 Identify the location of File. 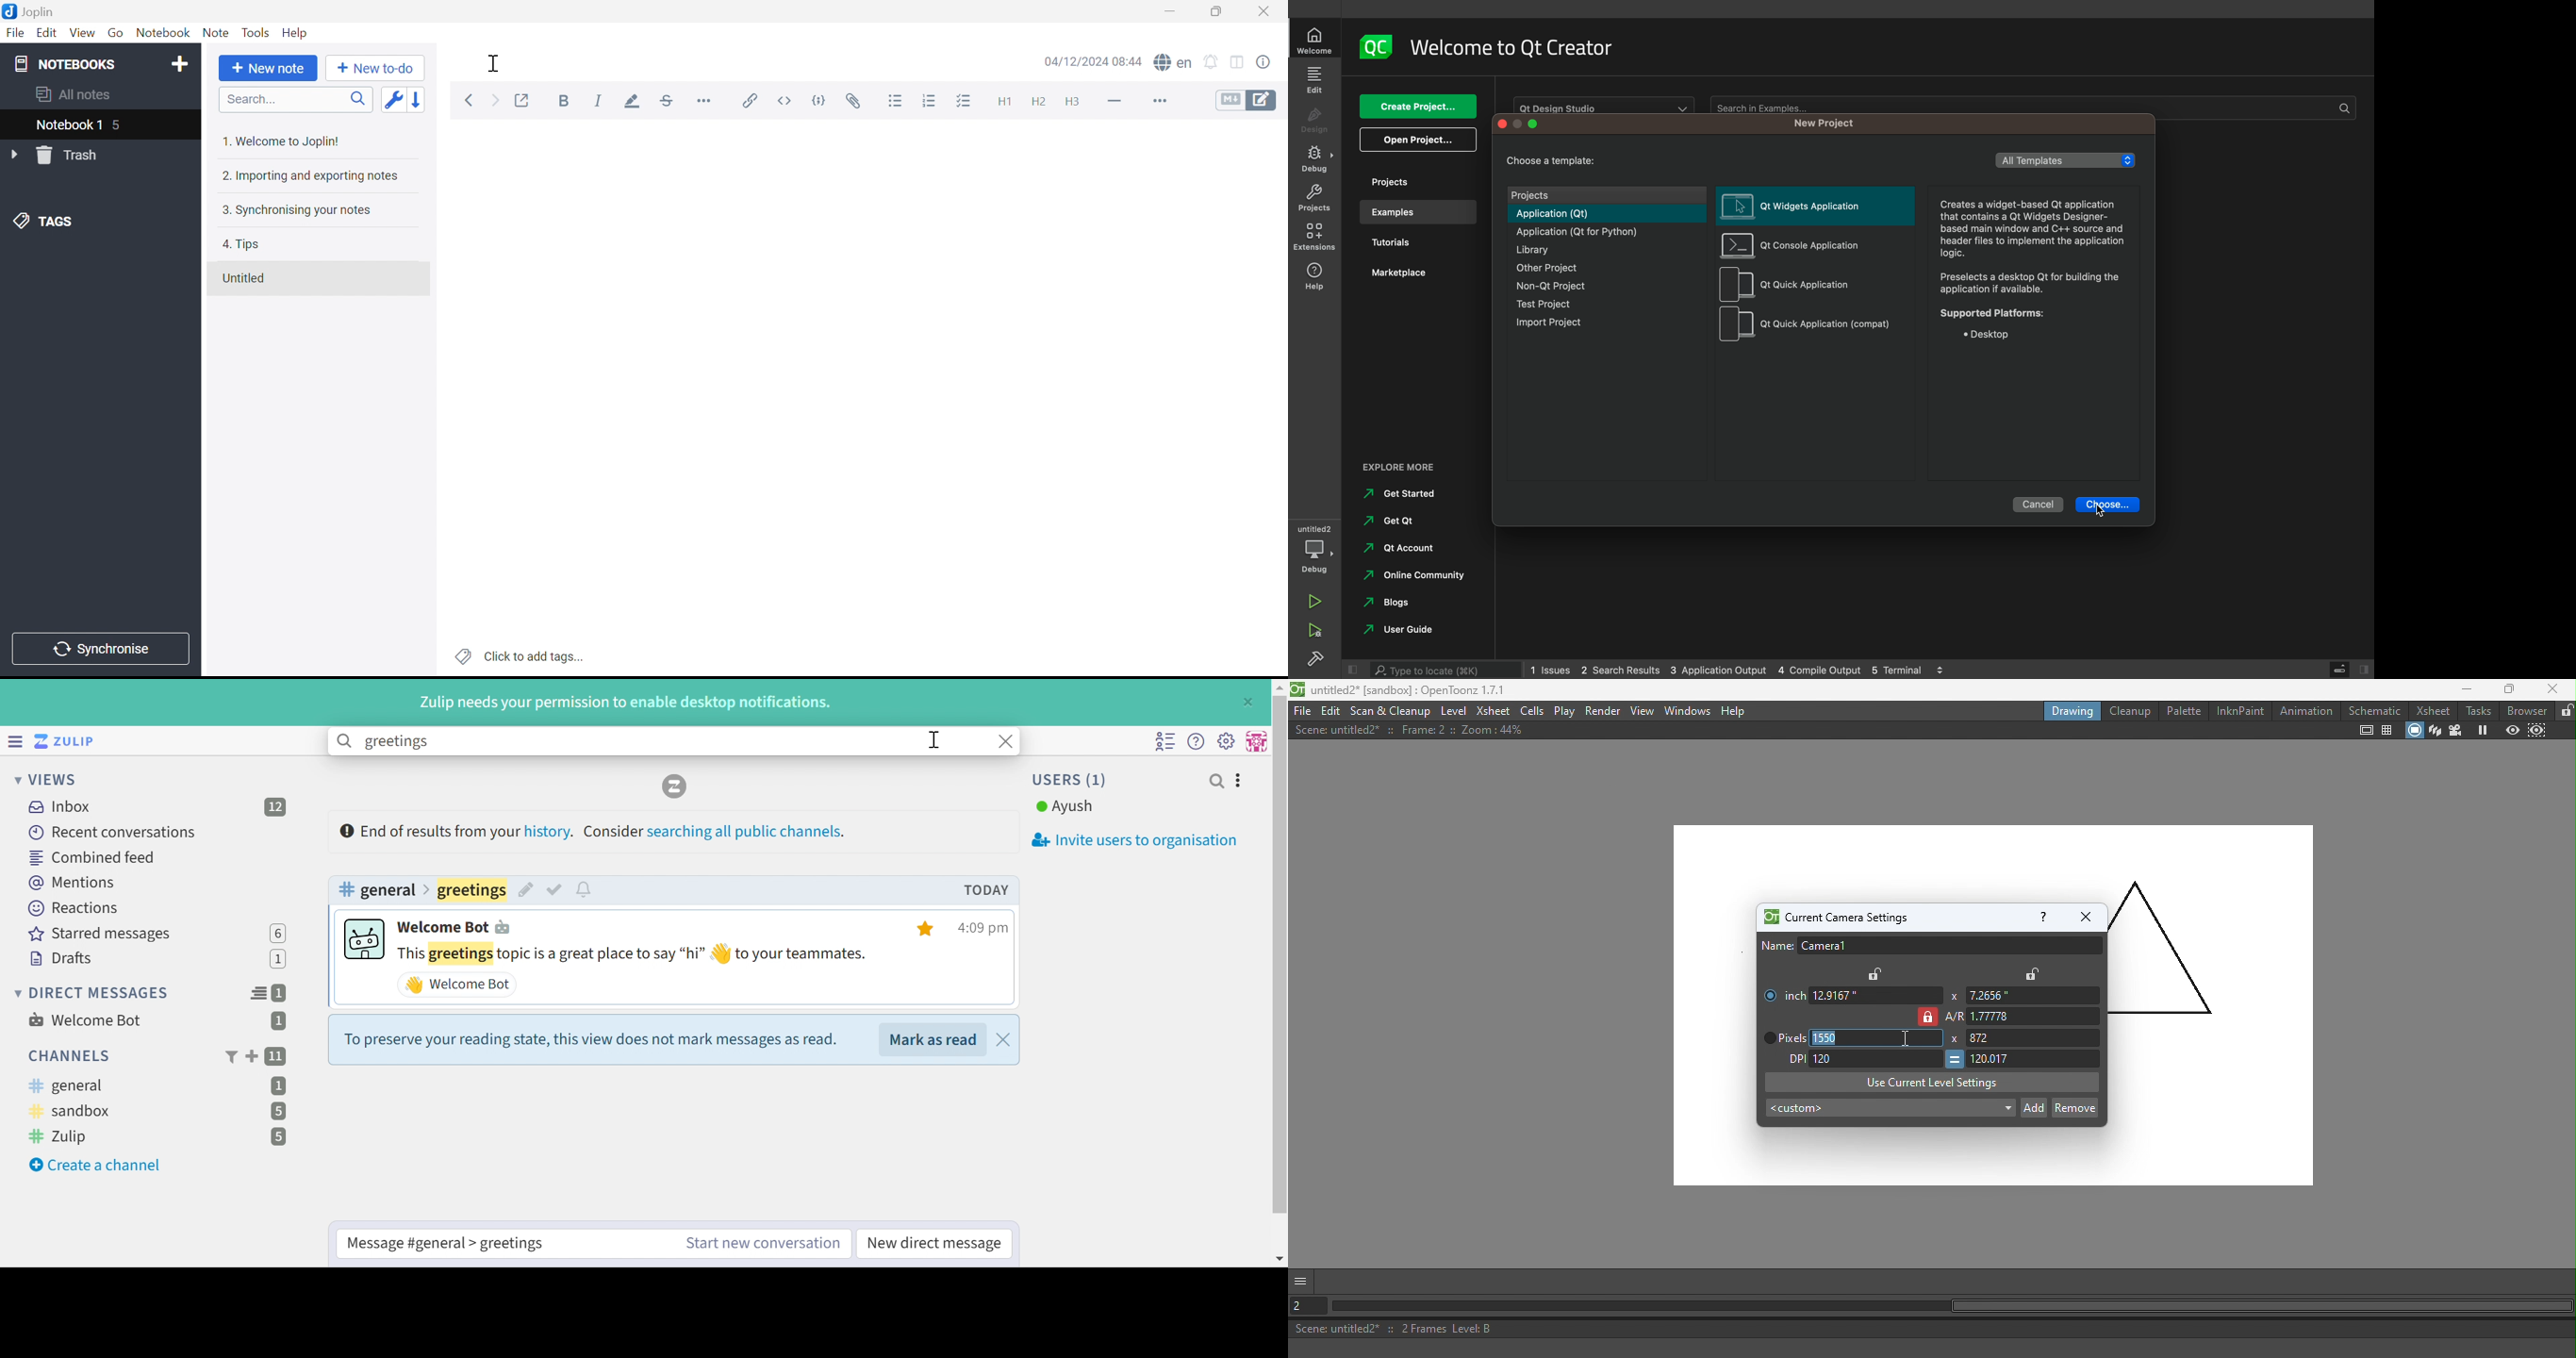
(15, 32).